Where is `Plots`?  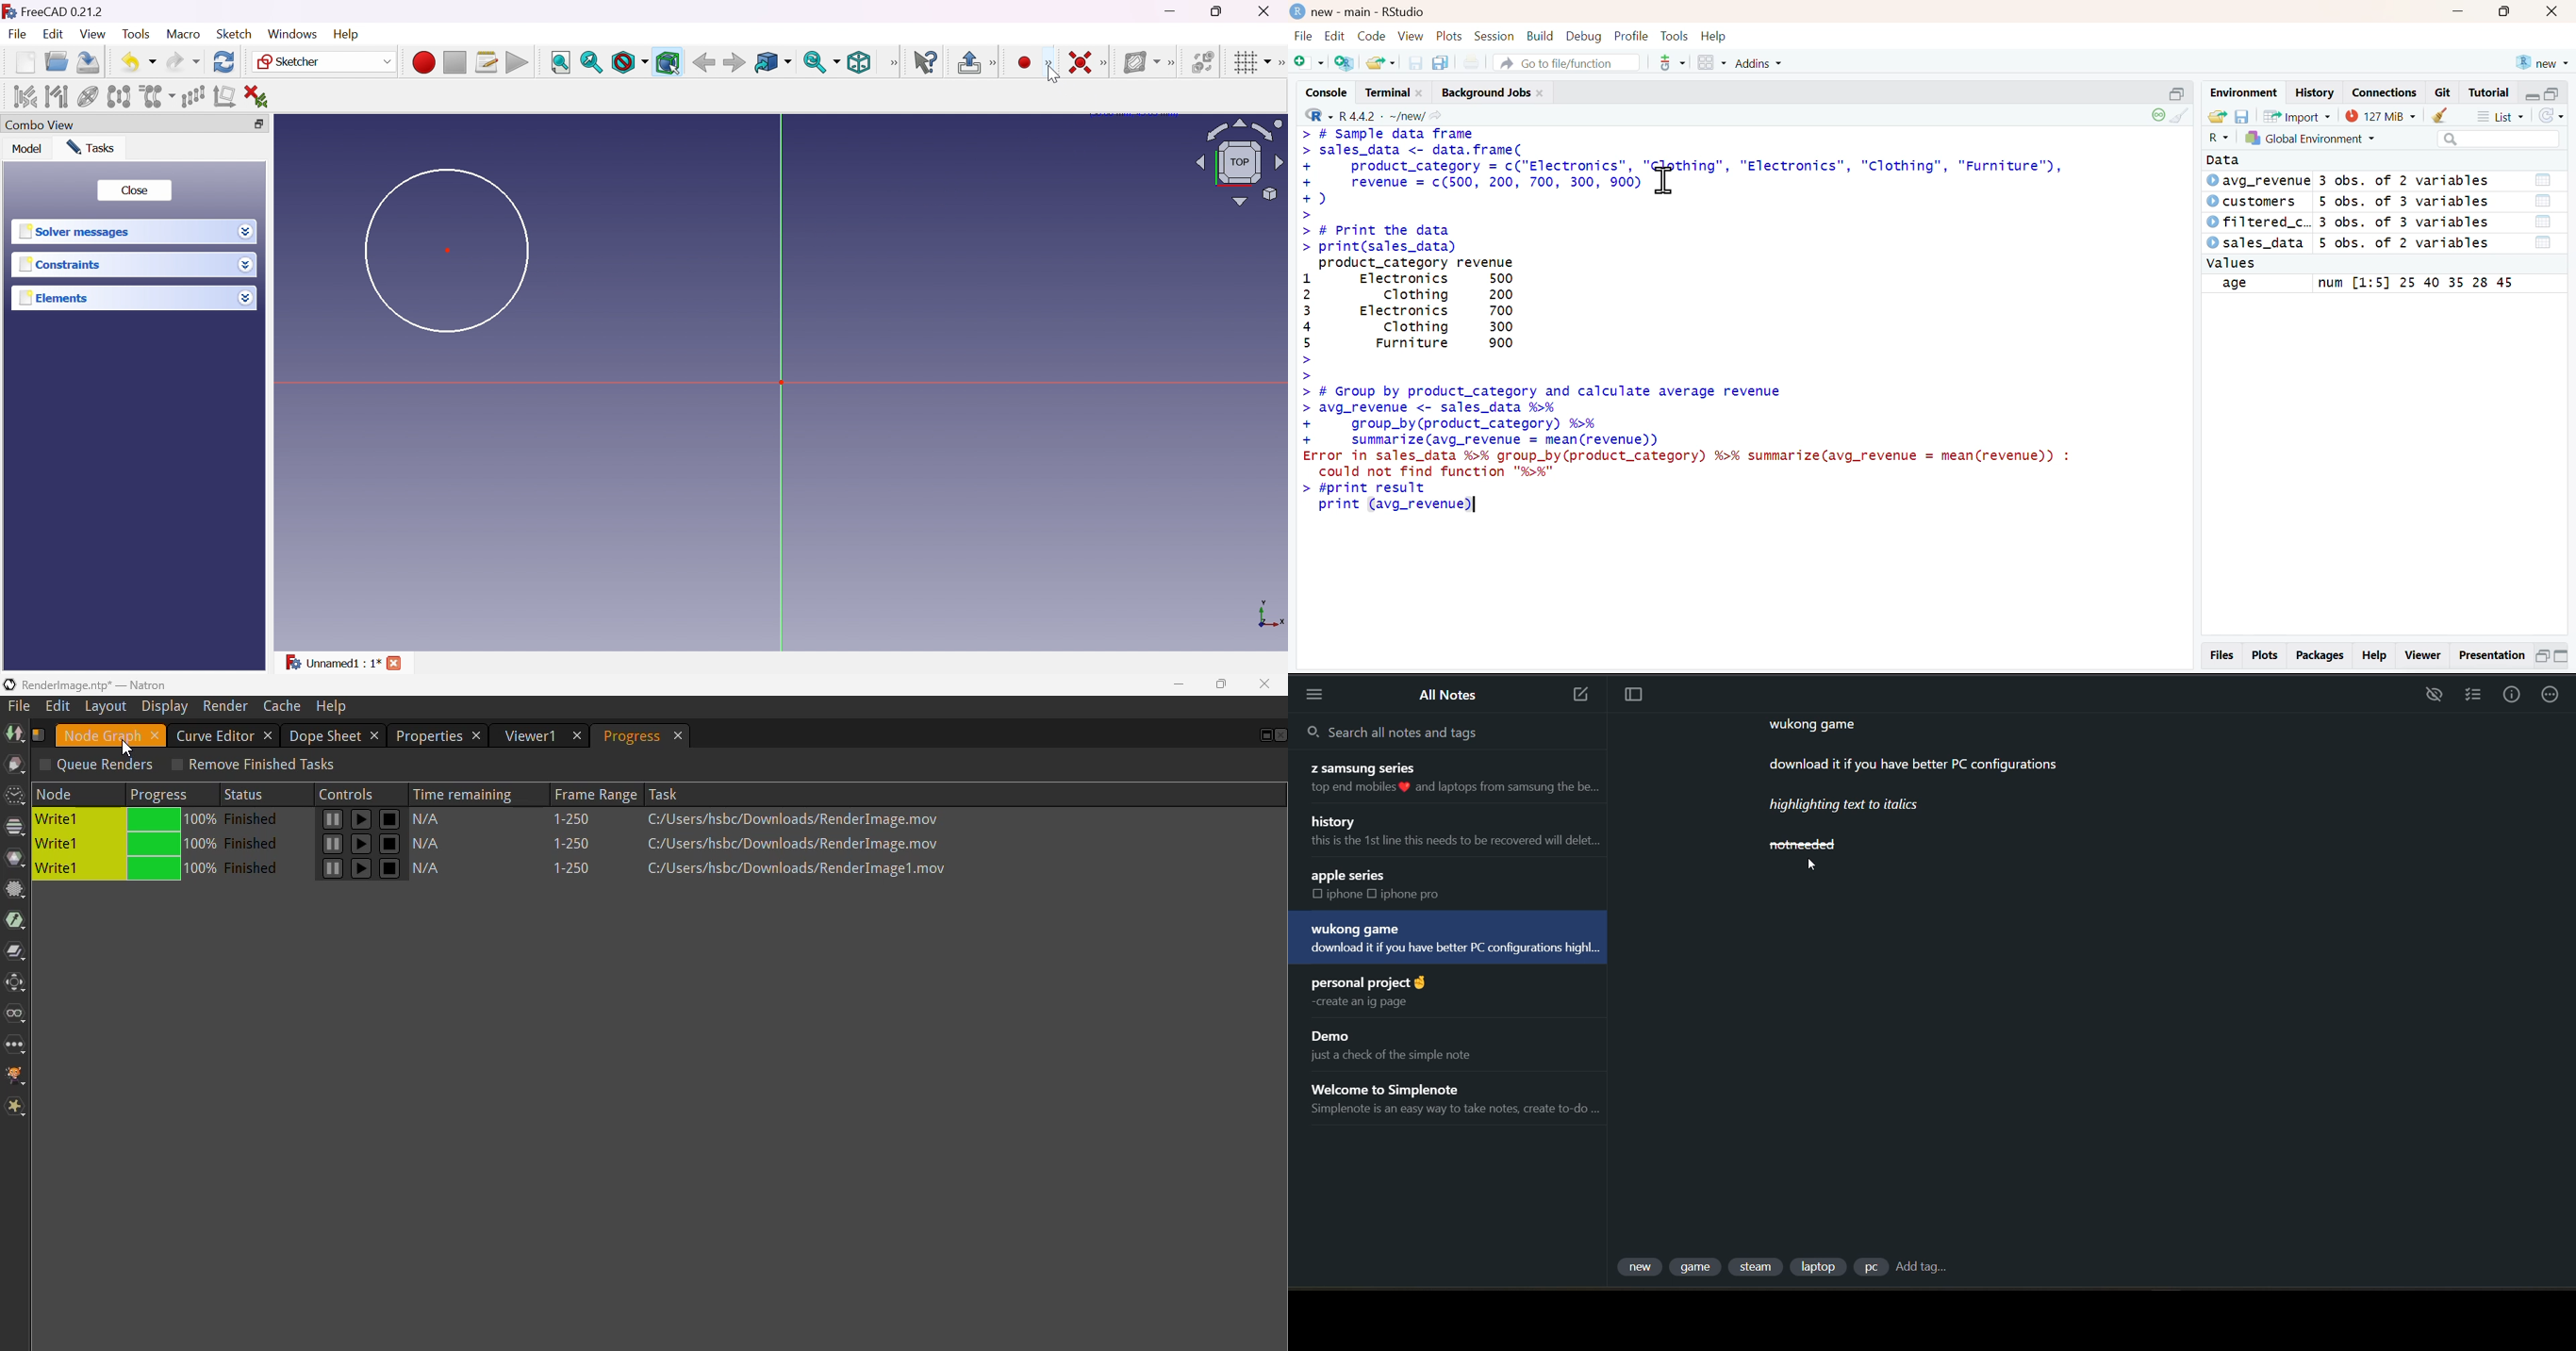
Plots is located at coordinates (2265, 656).